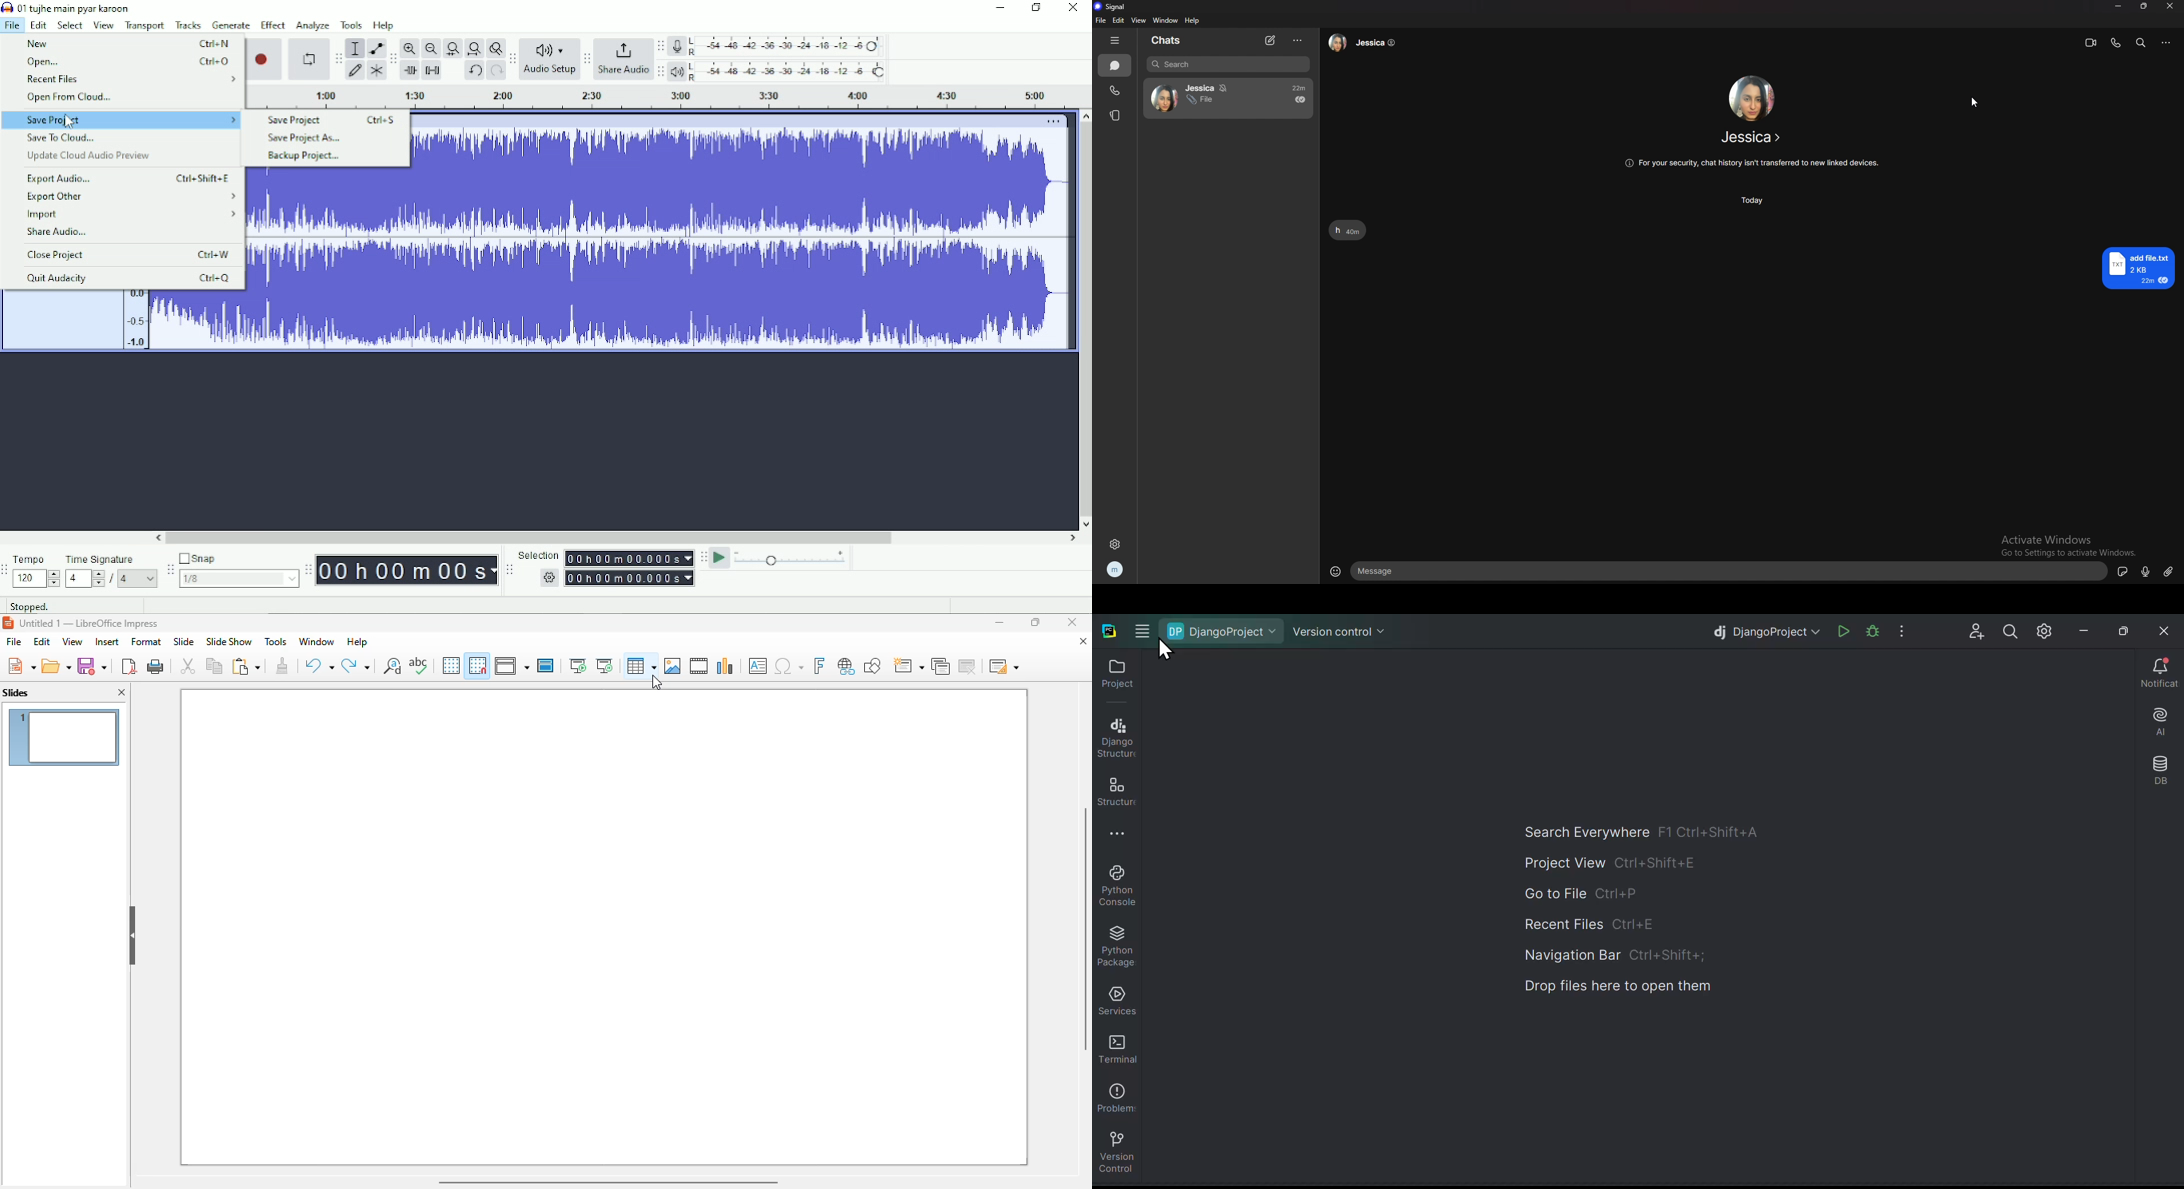 This screenshot has height=1204, width=2184. Describe the element at coordinates (313, 25) in the screenshot. I see `Analyze` at that location.